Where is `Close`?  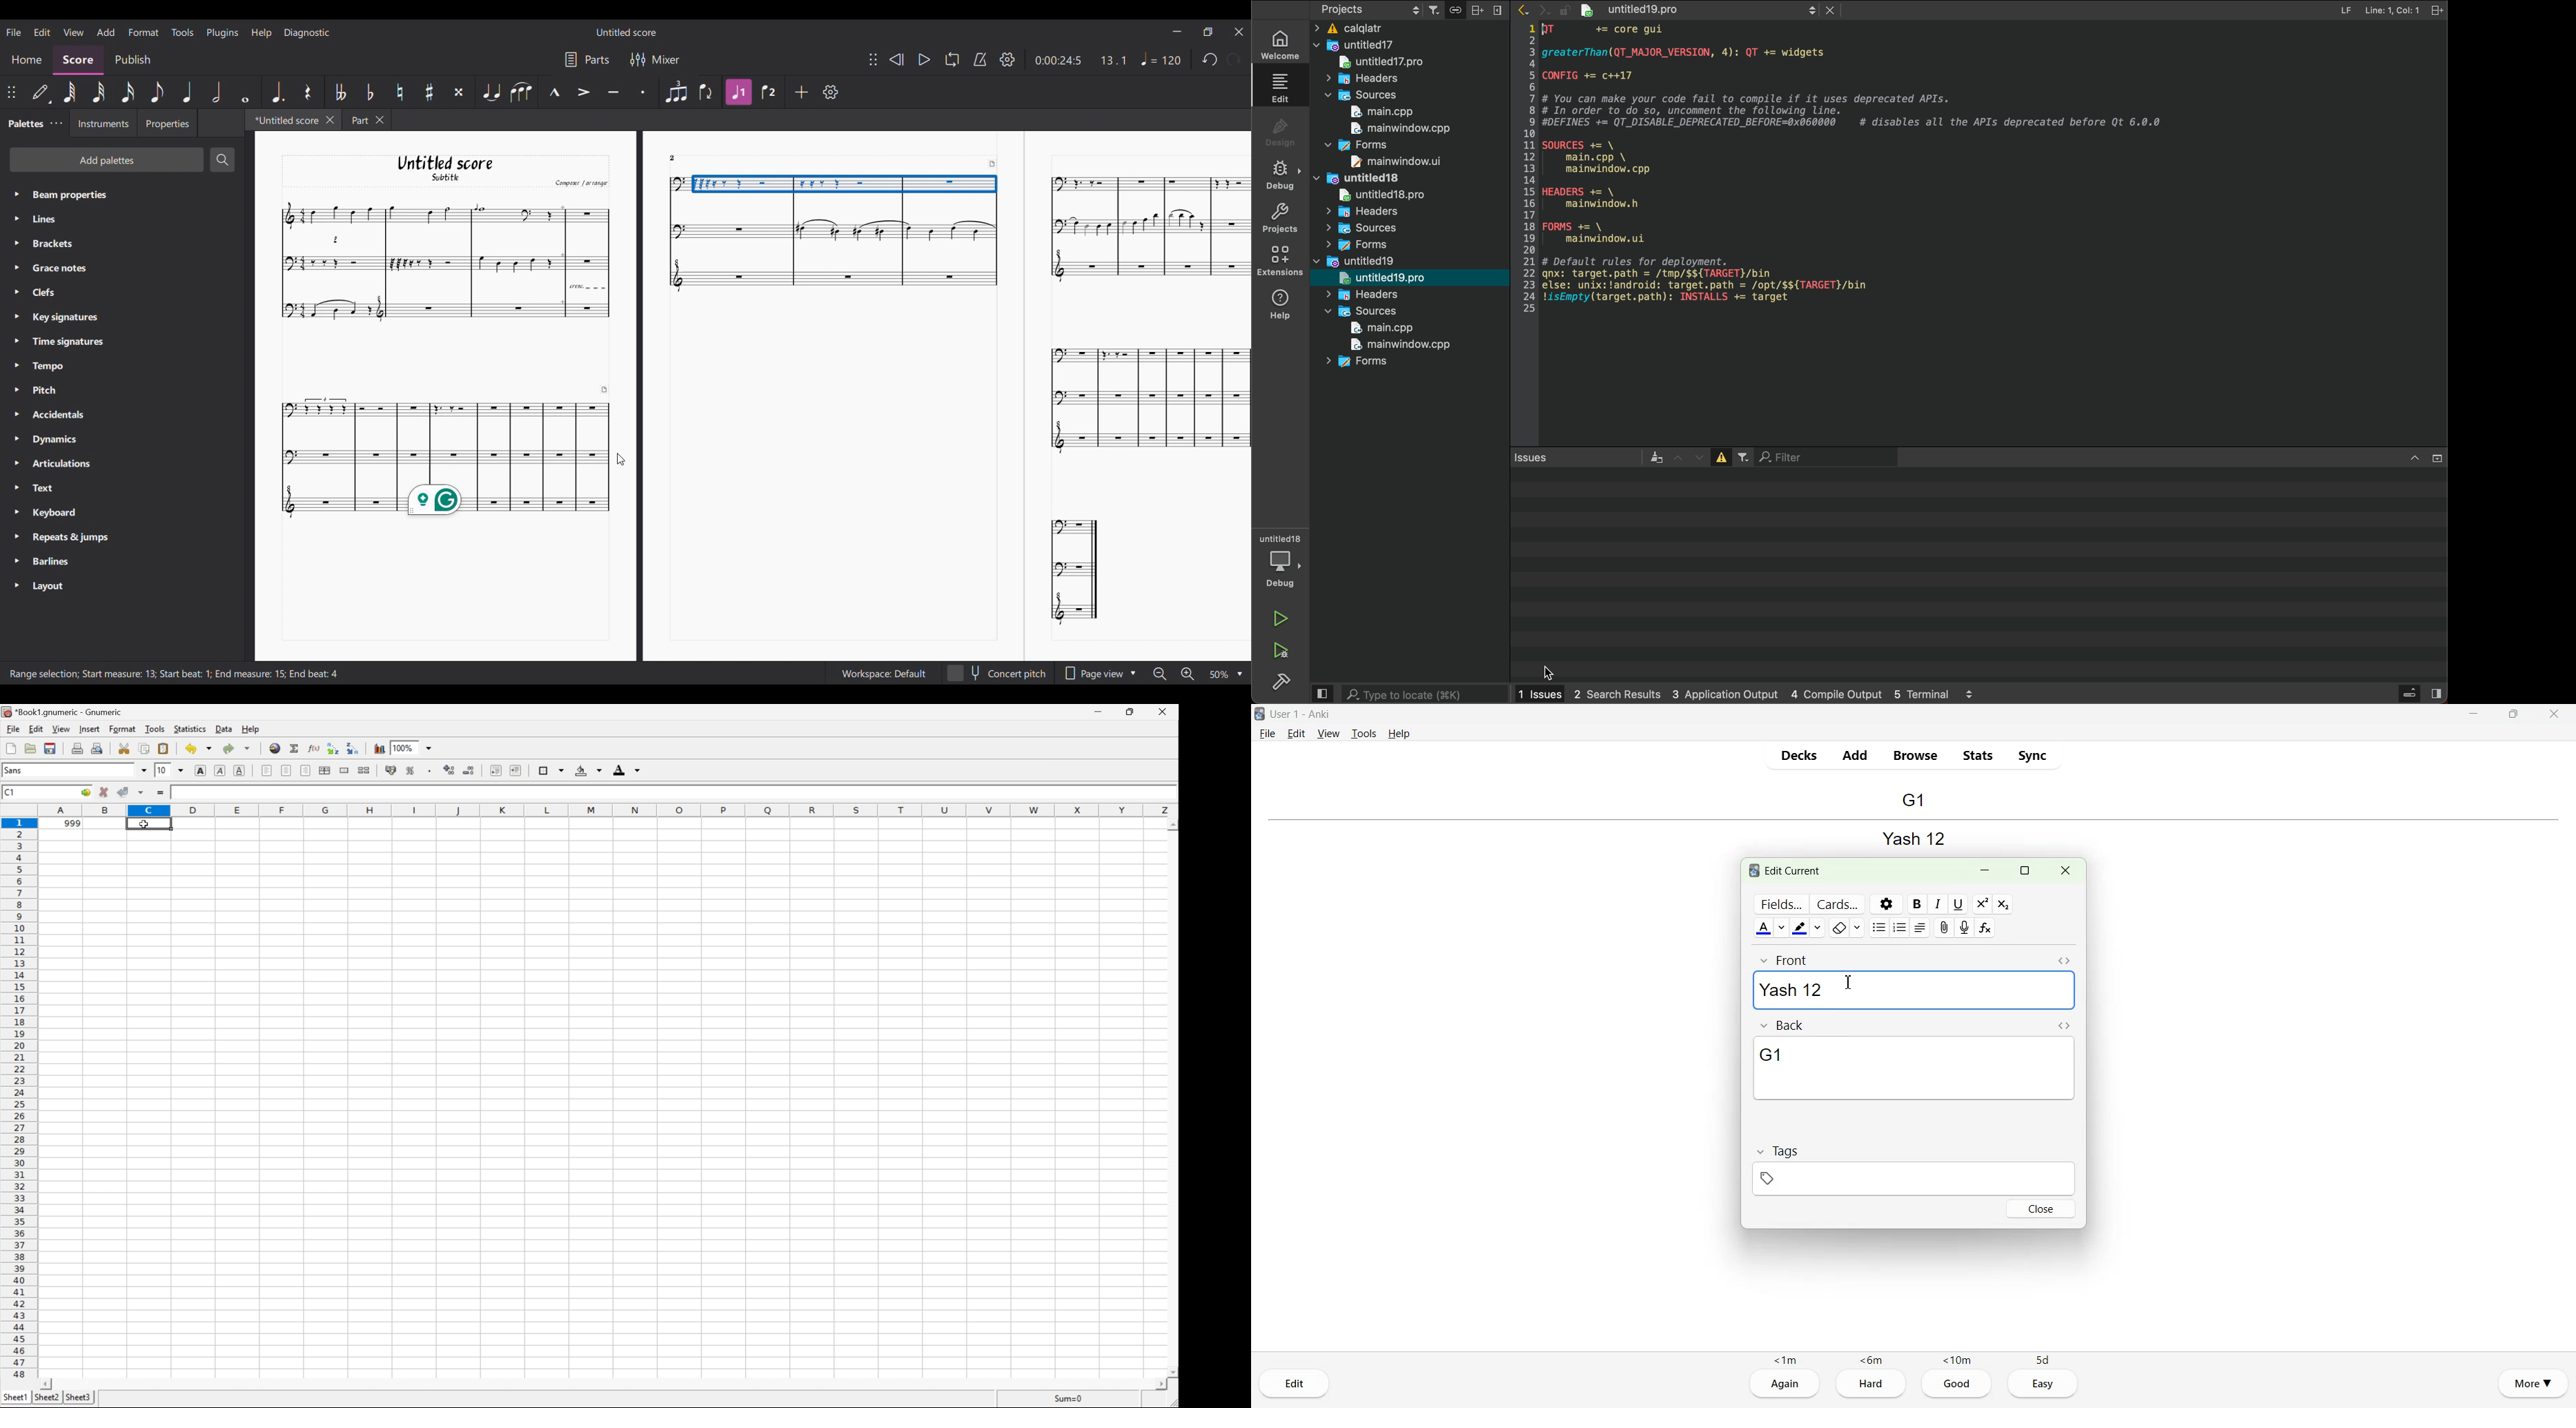 Close is located at coordinates (2553, 714).